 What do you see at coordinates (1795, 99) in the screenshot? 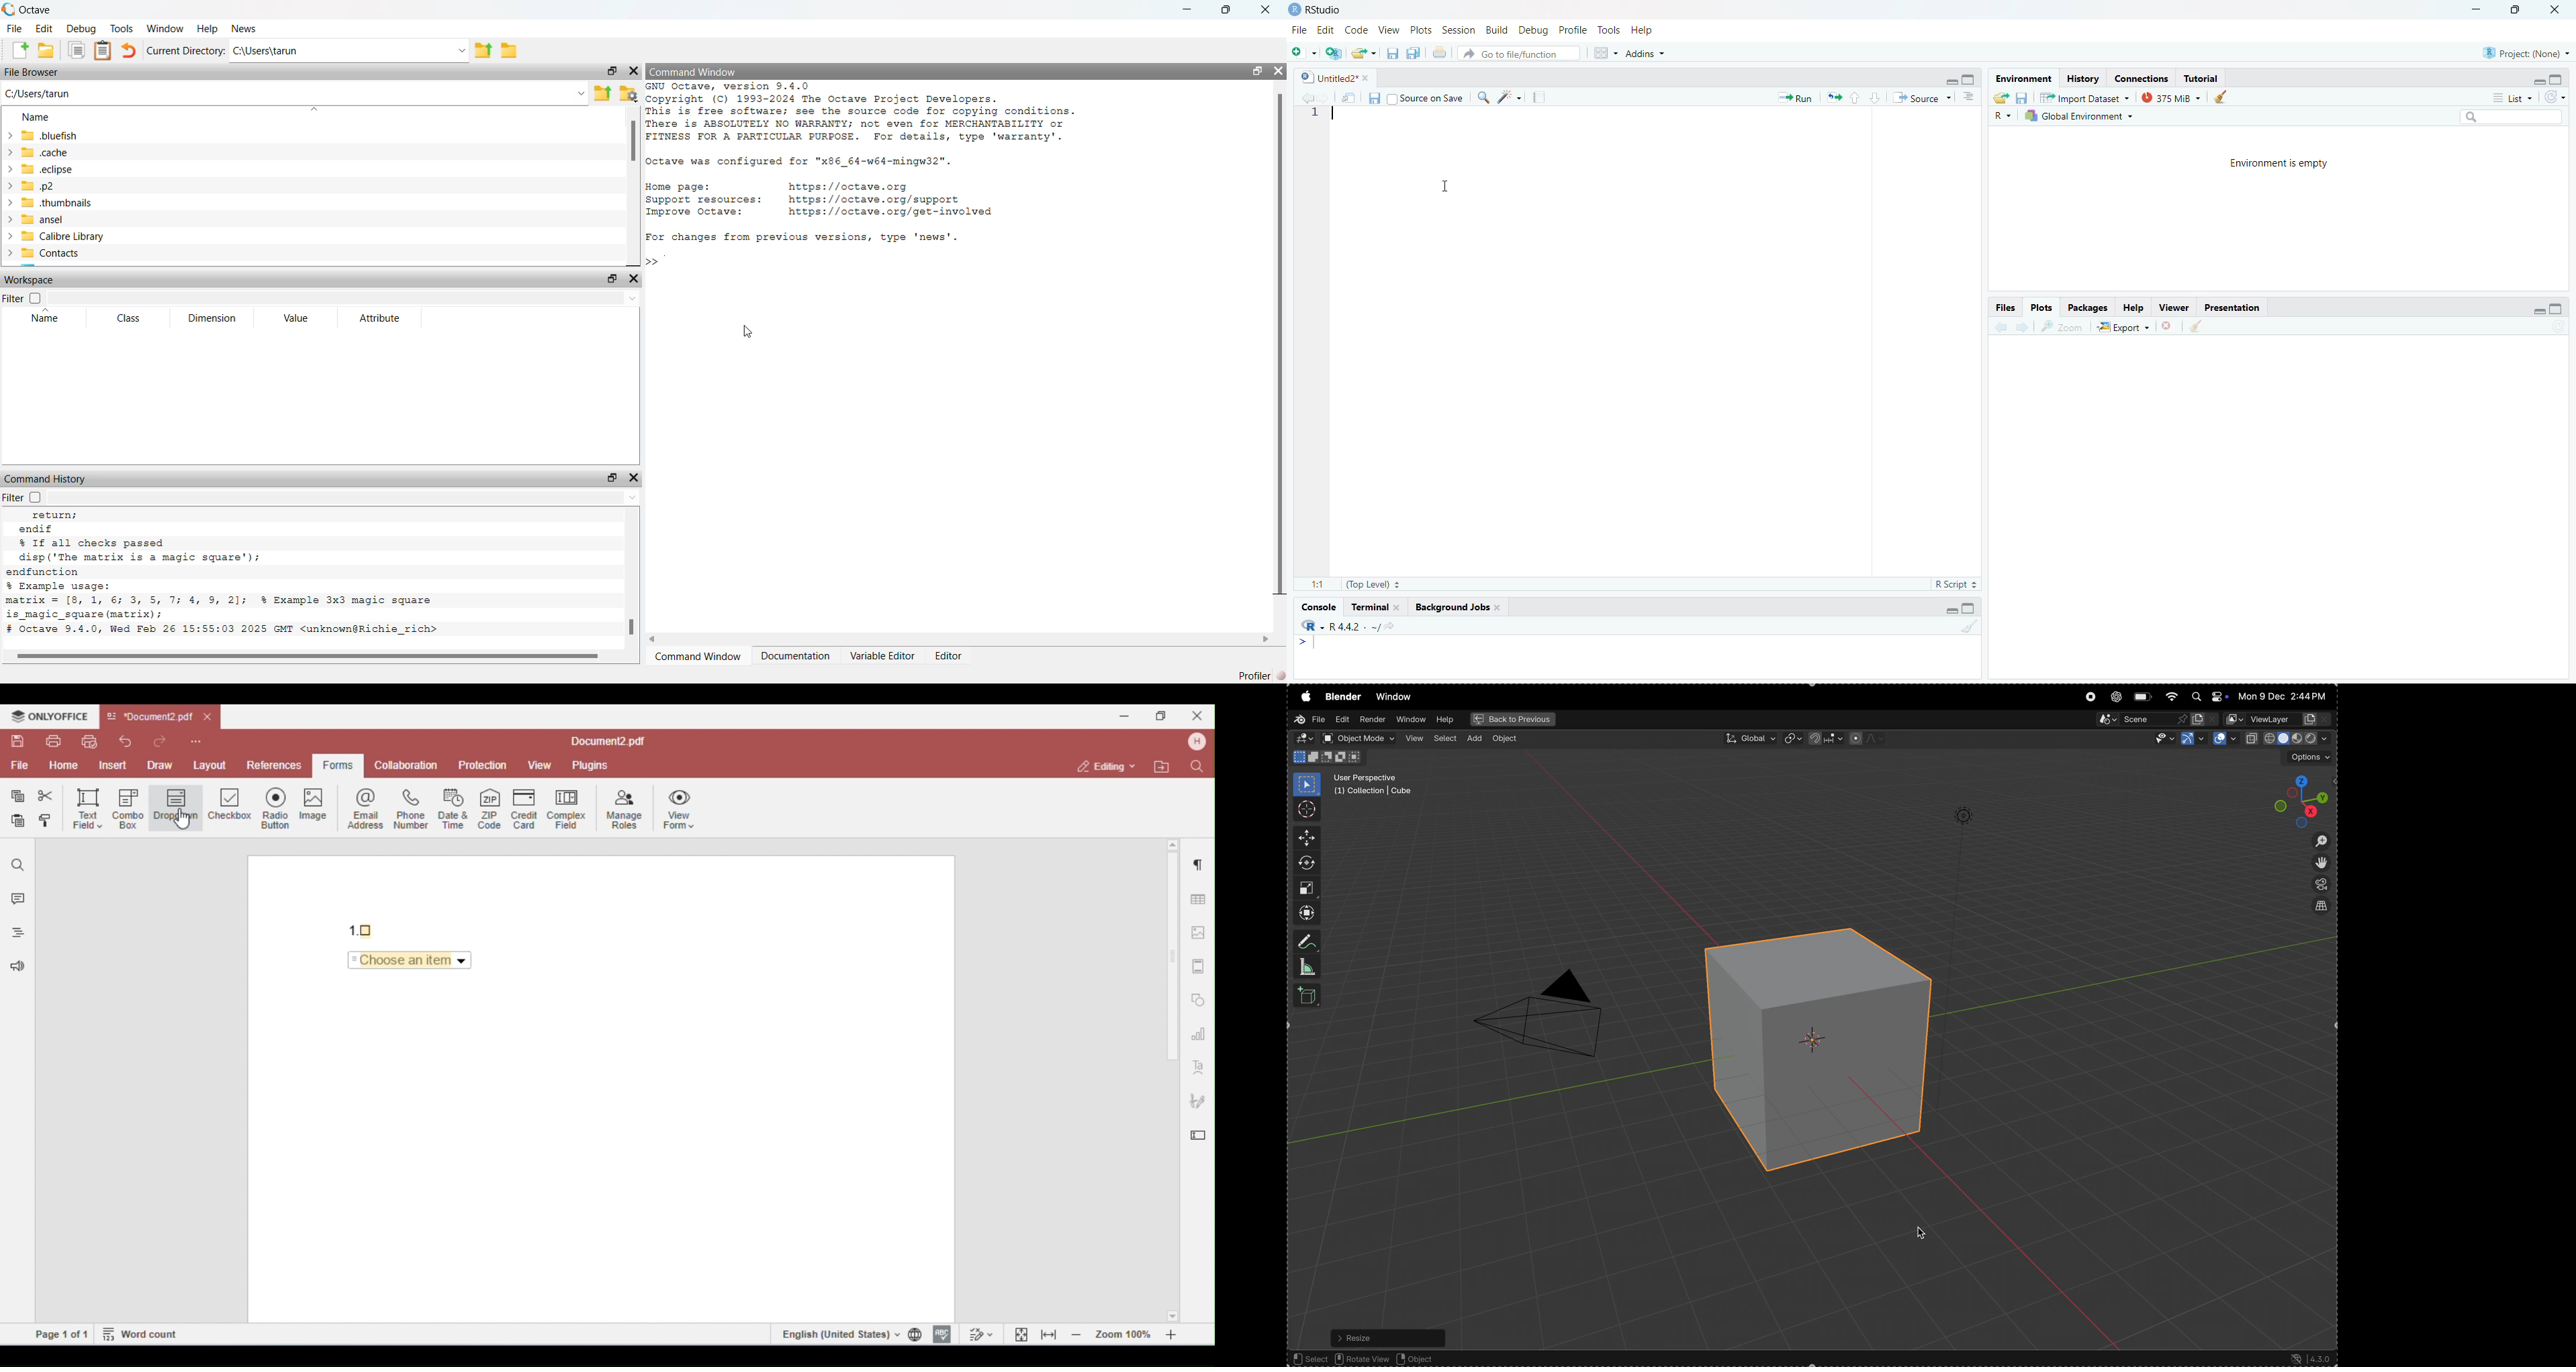
I see ` Run` at bounding box center [1795, 99].